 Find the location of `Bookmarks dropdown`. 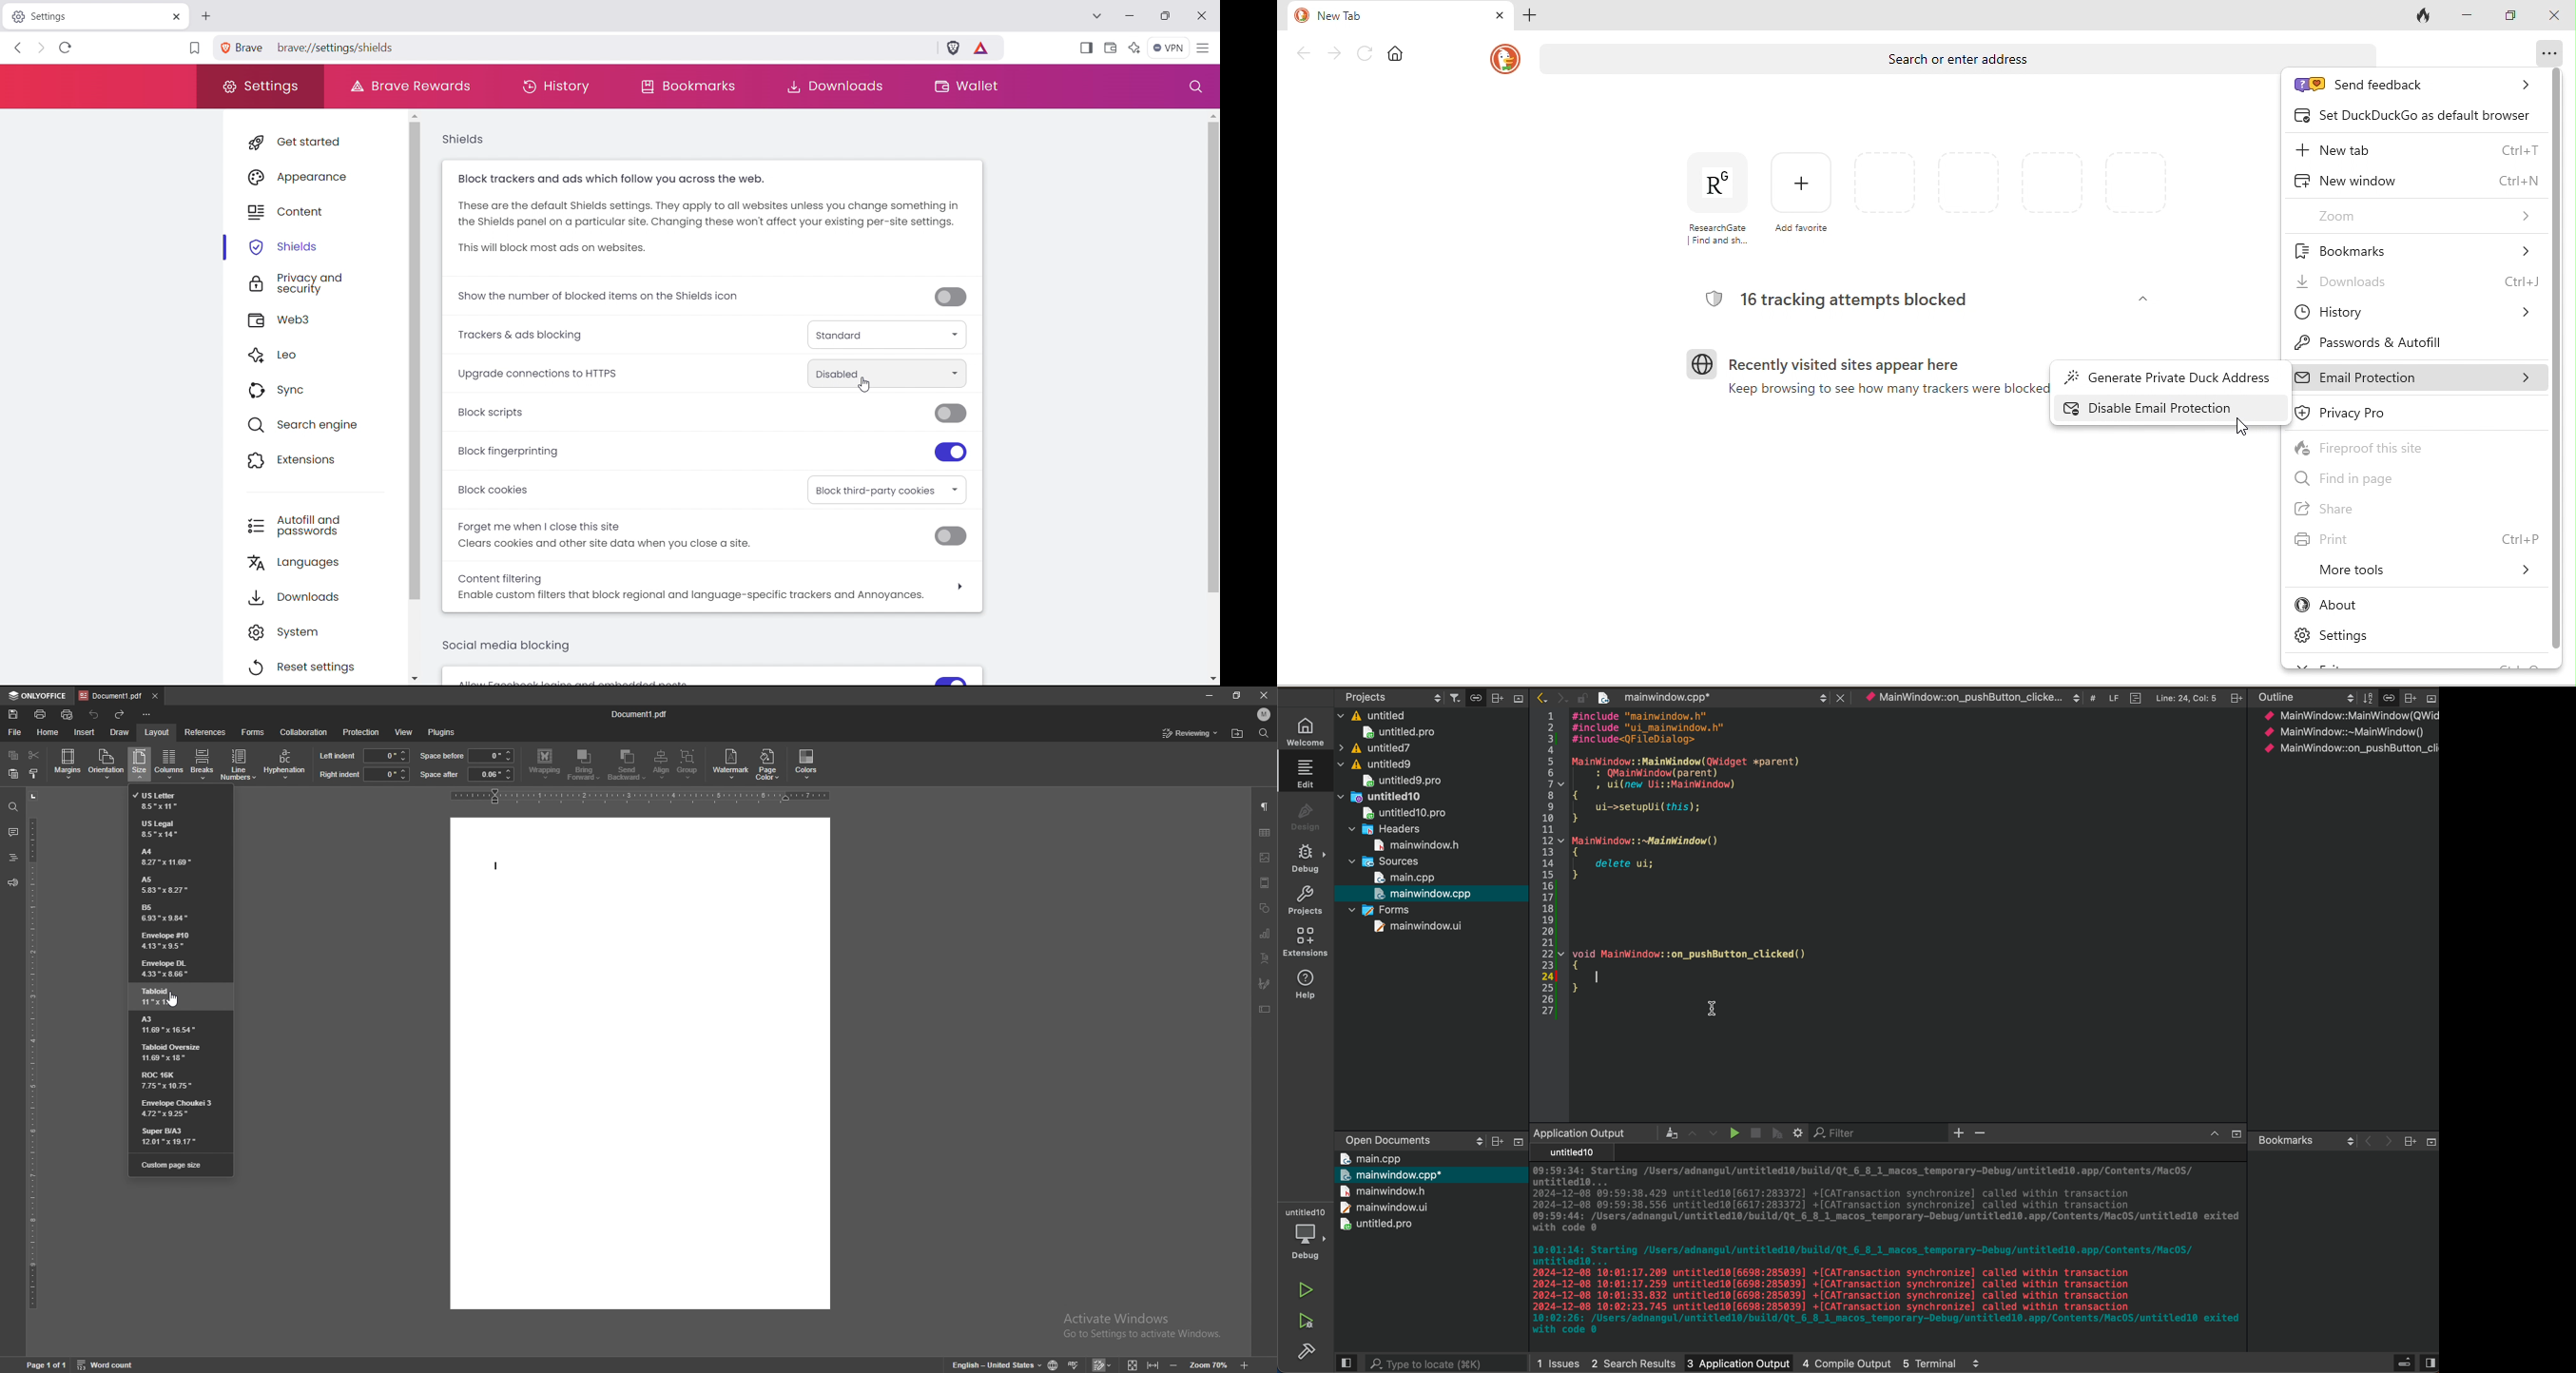

Bookmarks dropdown is located at coordinates (2304, 1140).